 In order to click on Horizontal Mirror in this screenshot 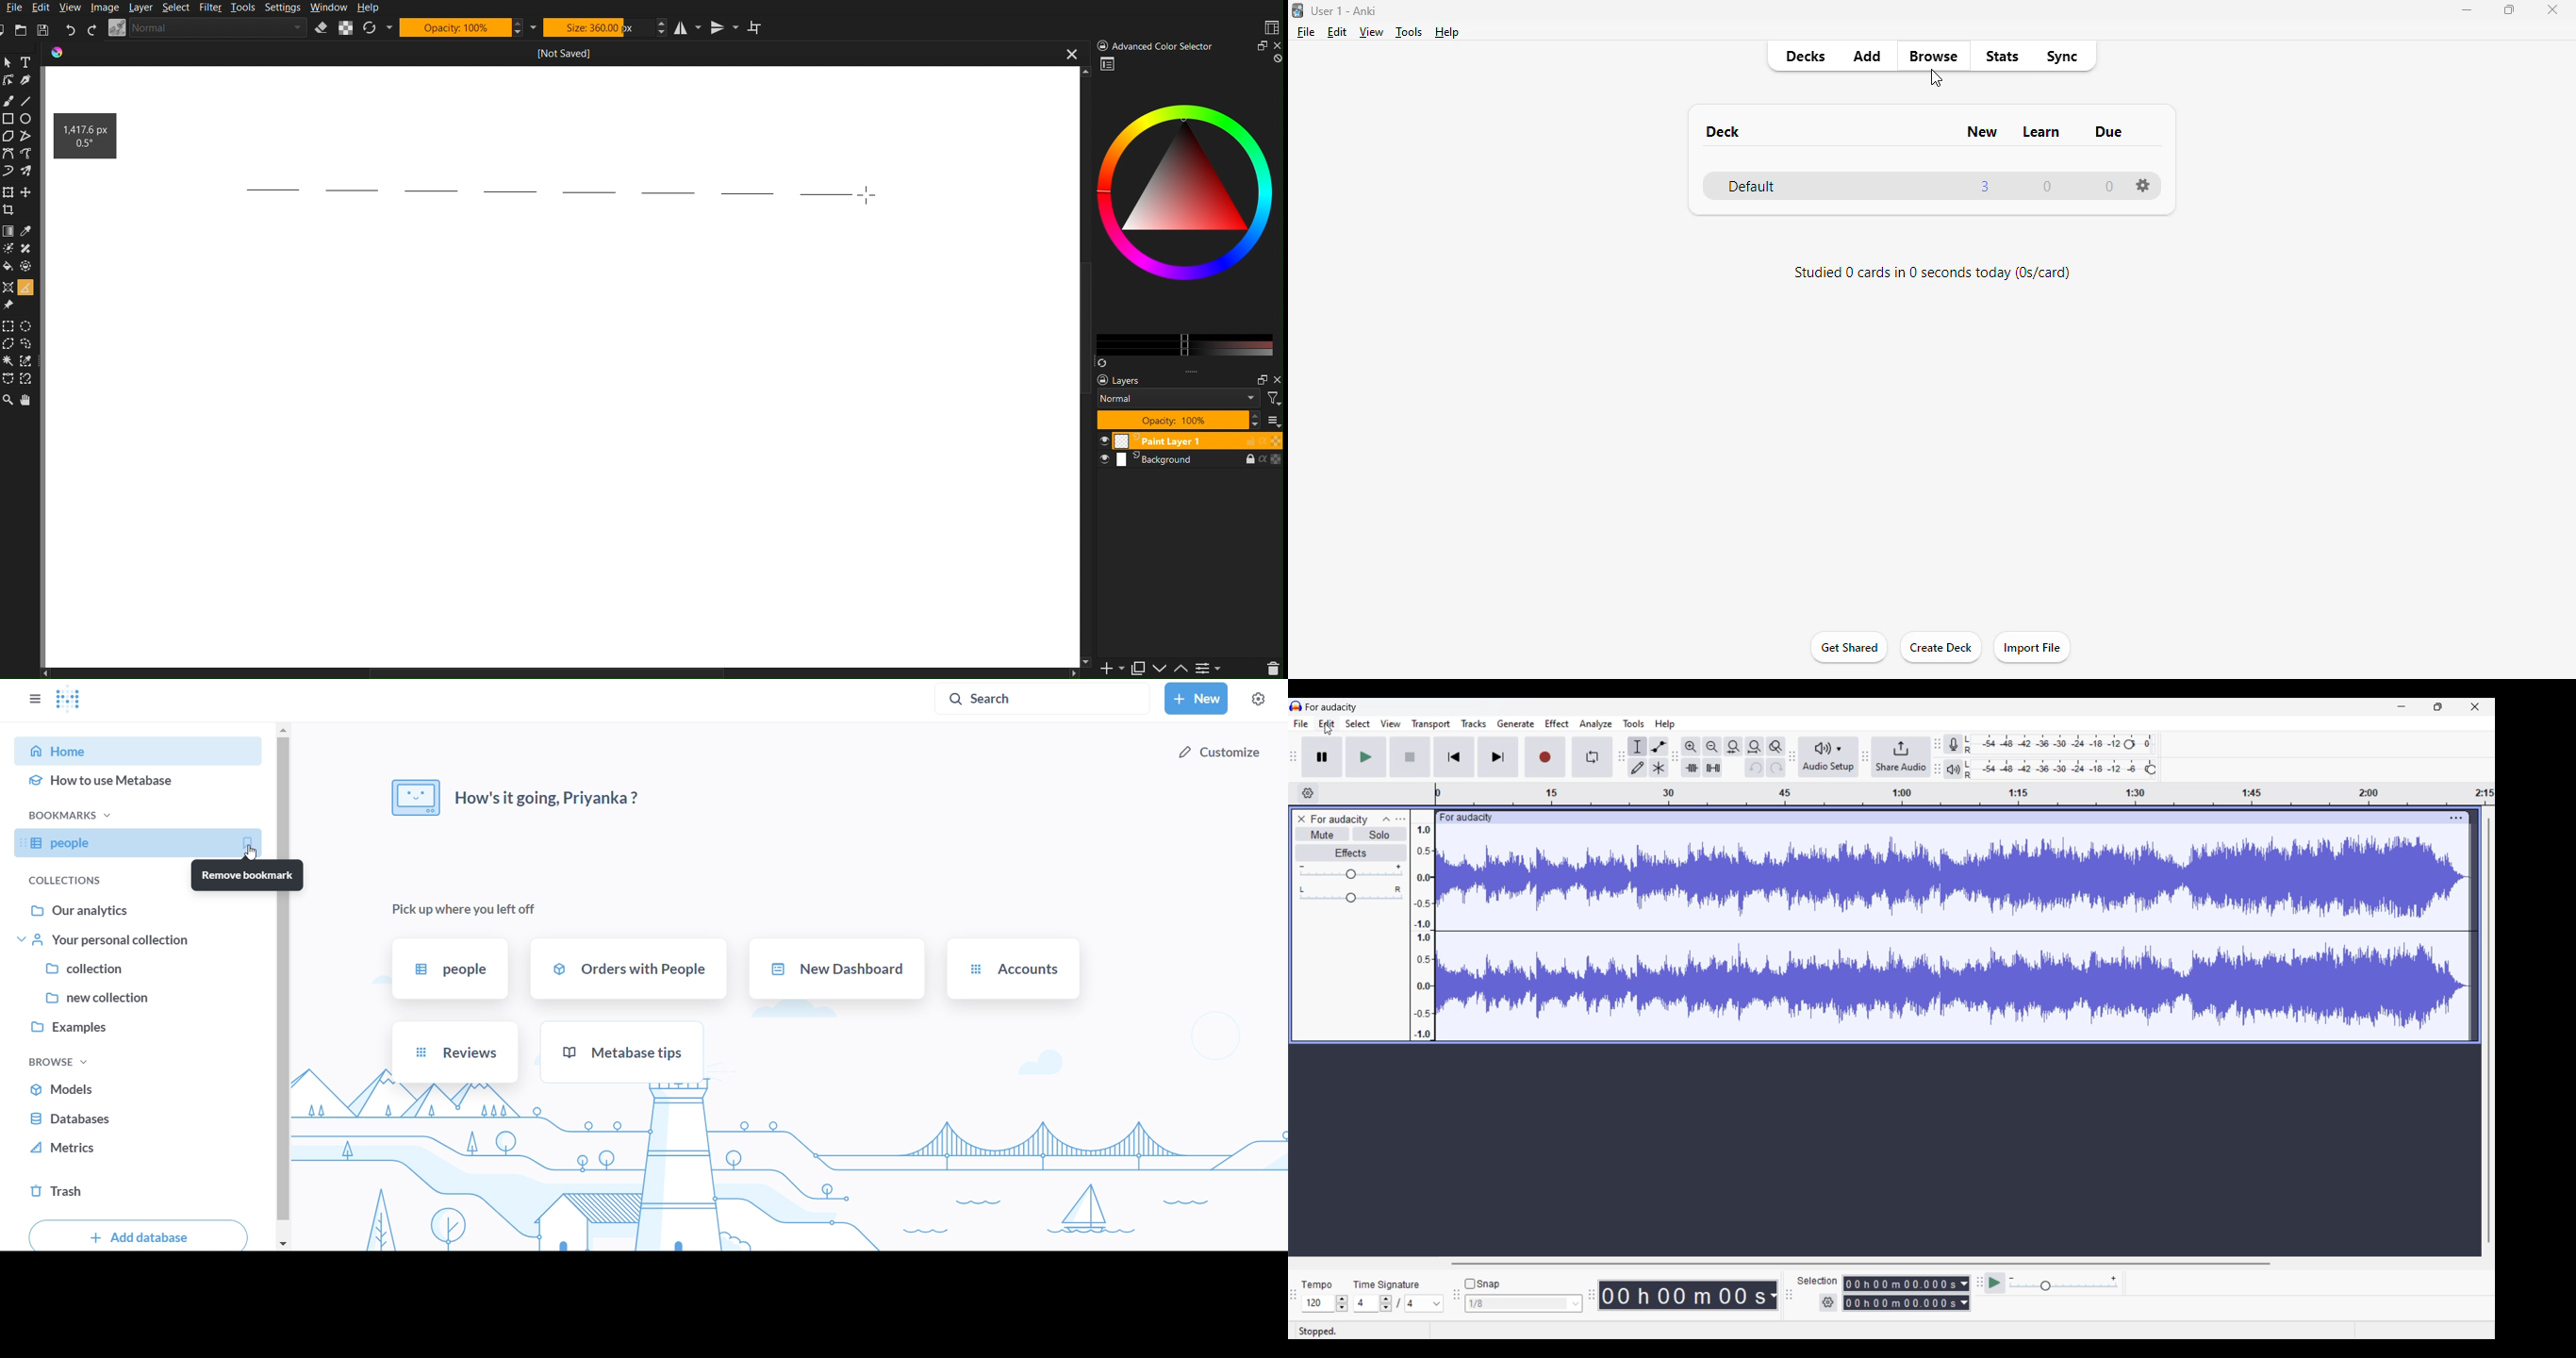, I will do `click(684, 27)`.